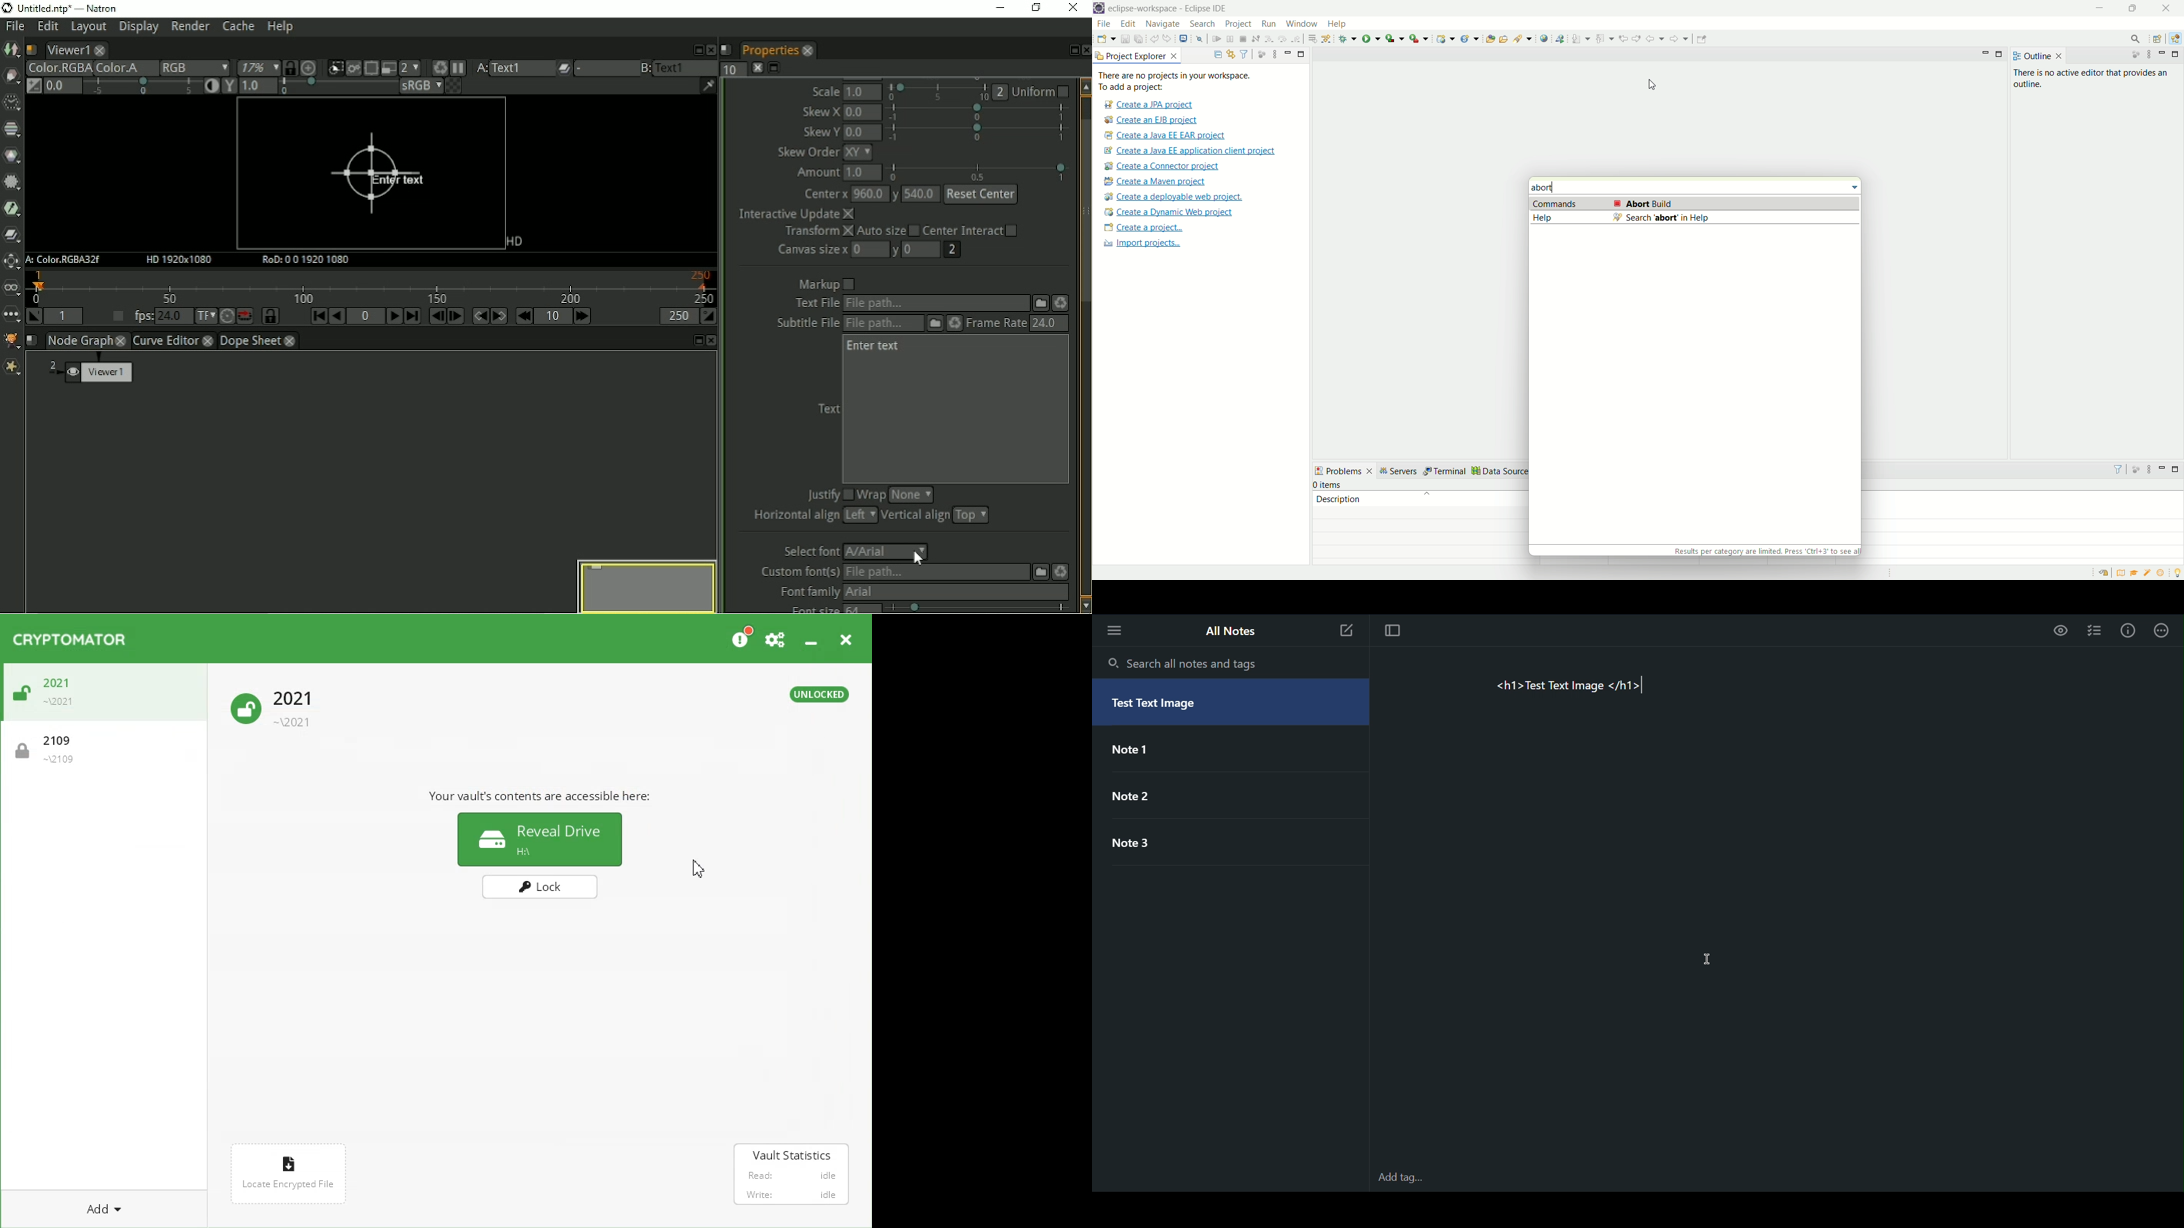  What do you see at coordinates (1228, 630) in the screenshot?
I see `All Notes` at bounding box center [1228, 630].